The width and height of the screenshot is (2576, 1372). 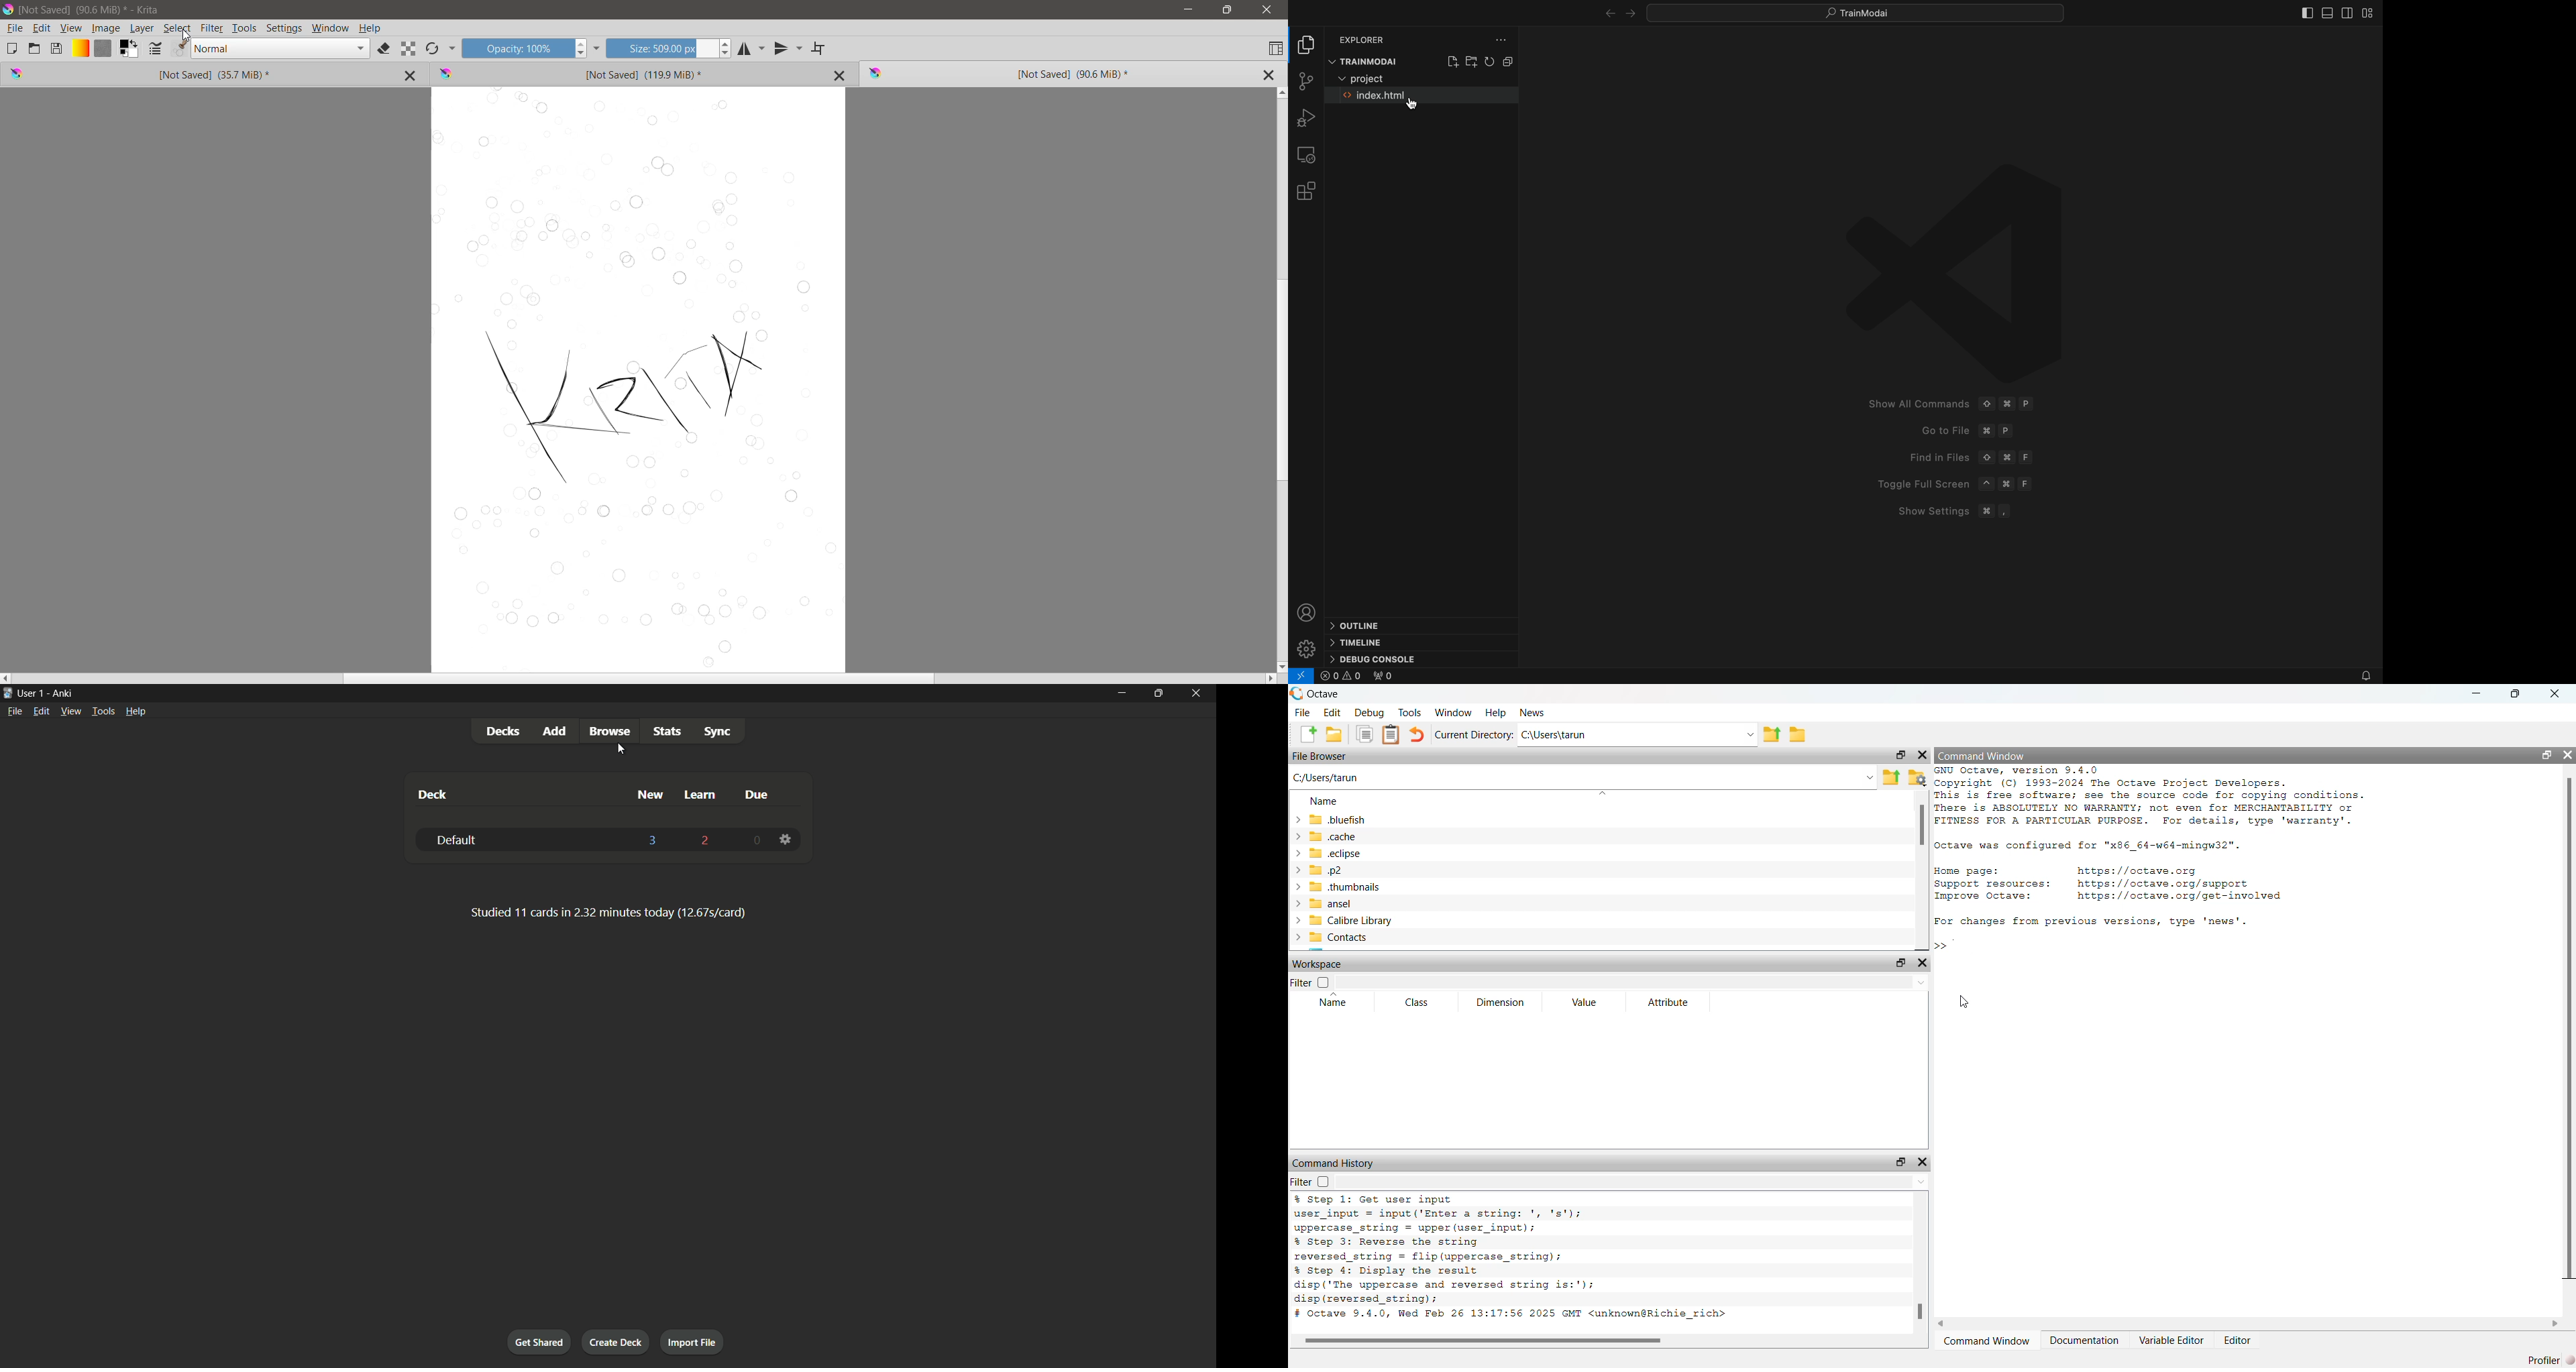 What do you see at coordinates (103, 49) in the screenshot?
I see `Fill Patterns` at bounding box center [103, 49].